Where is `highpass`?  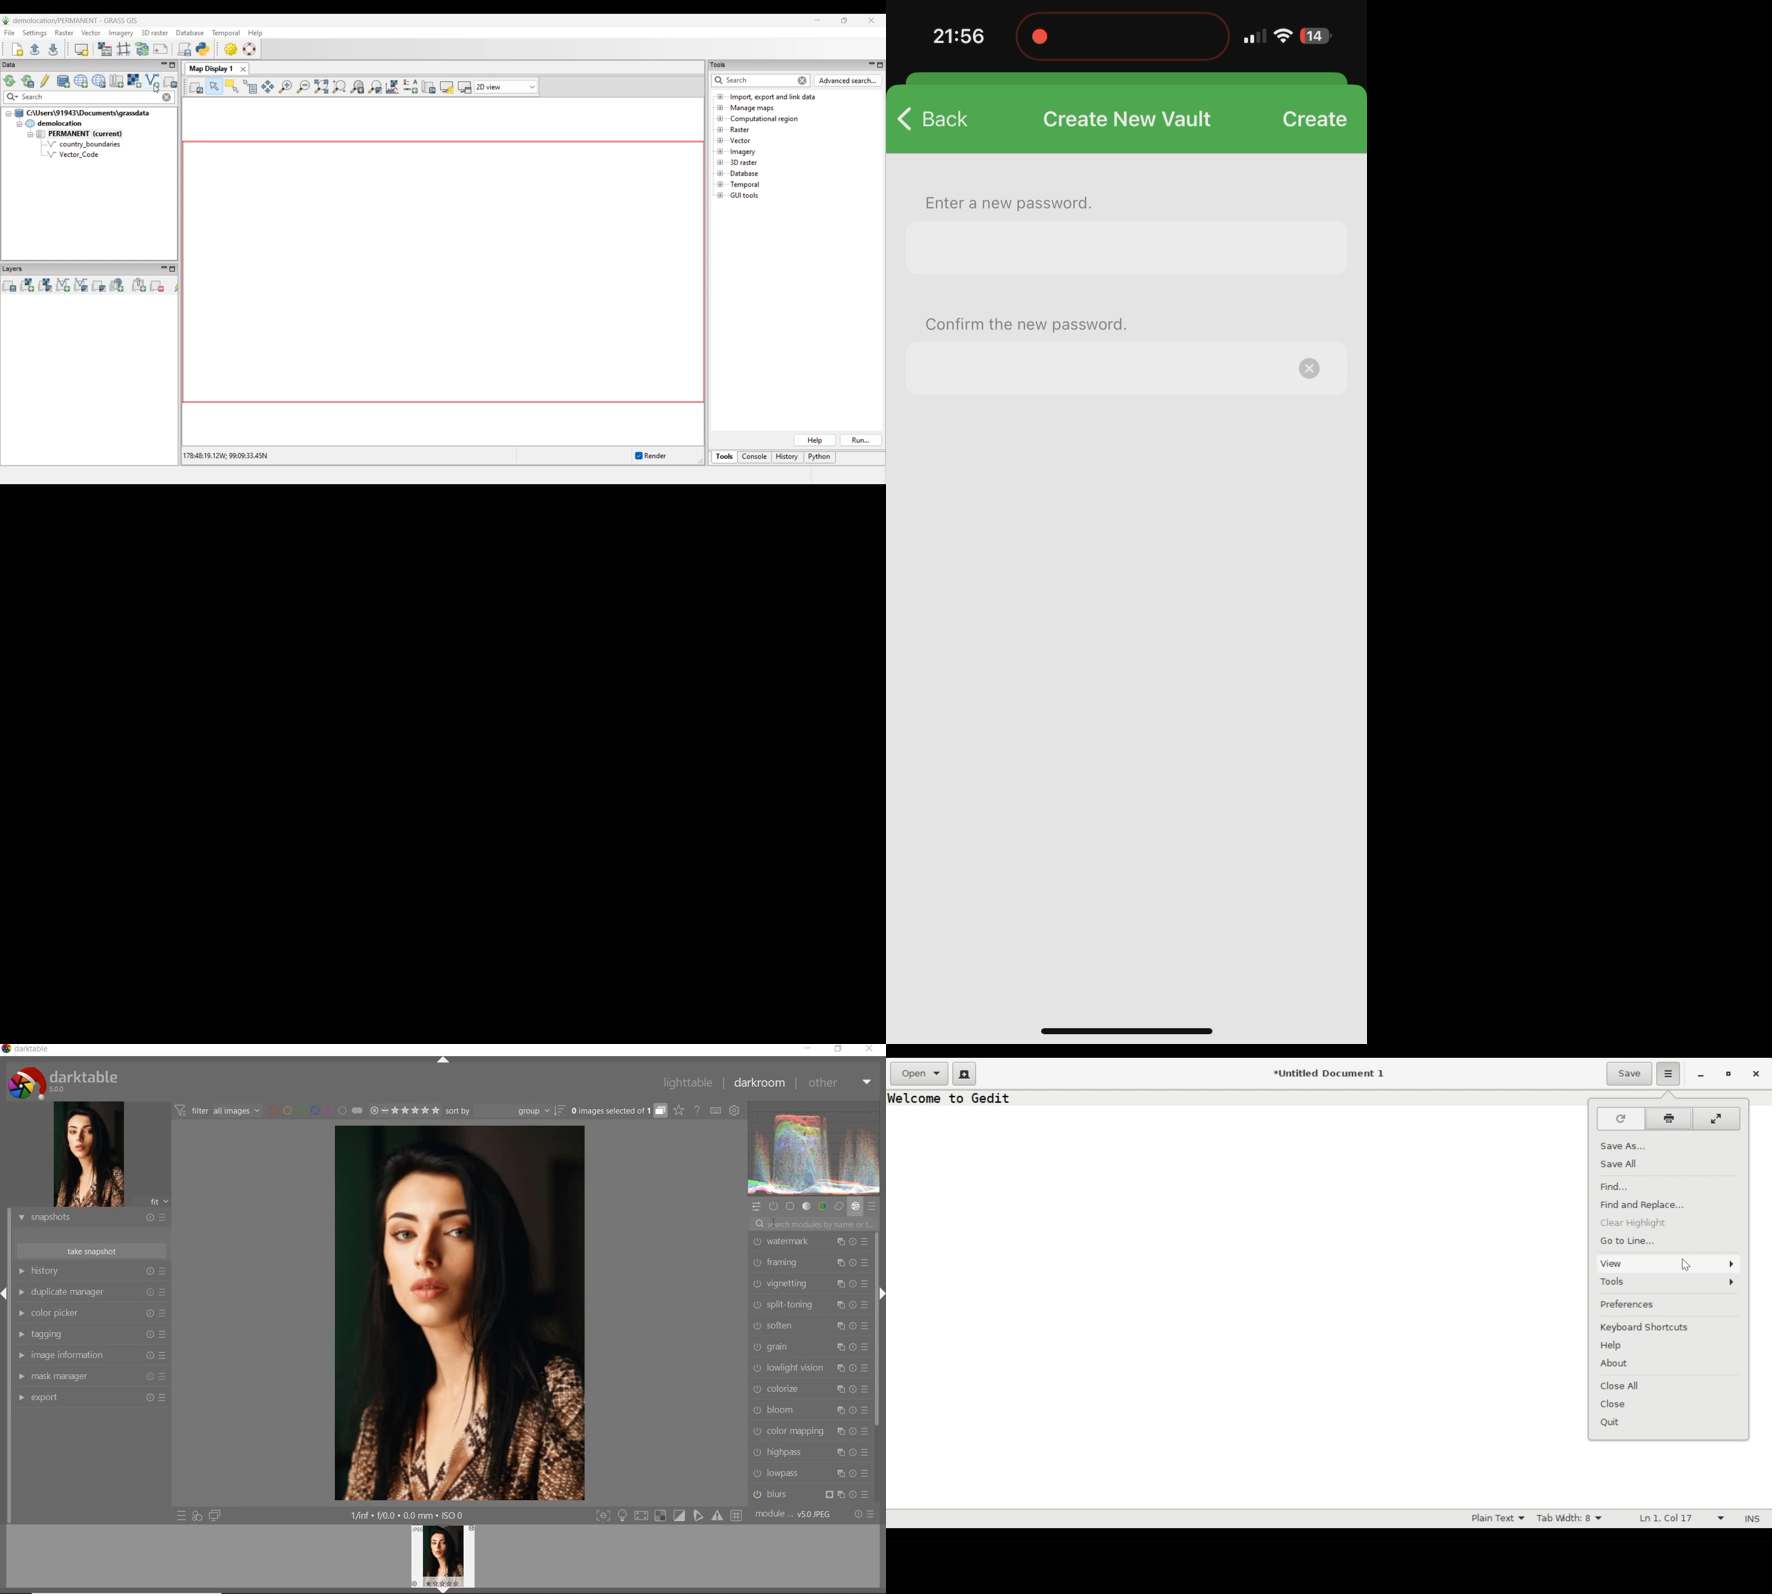 highpass is located at coordinates (810, 1453).